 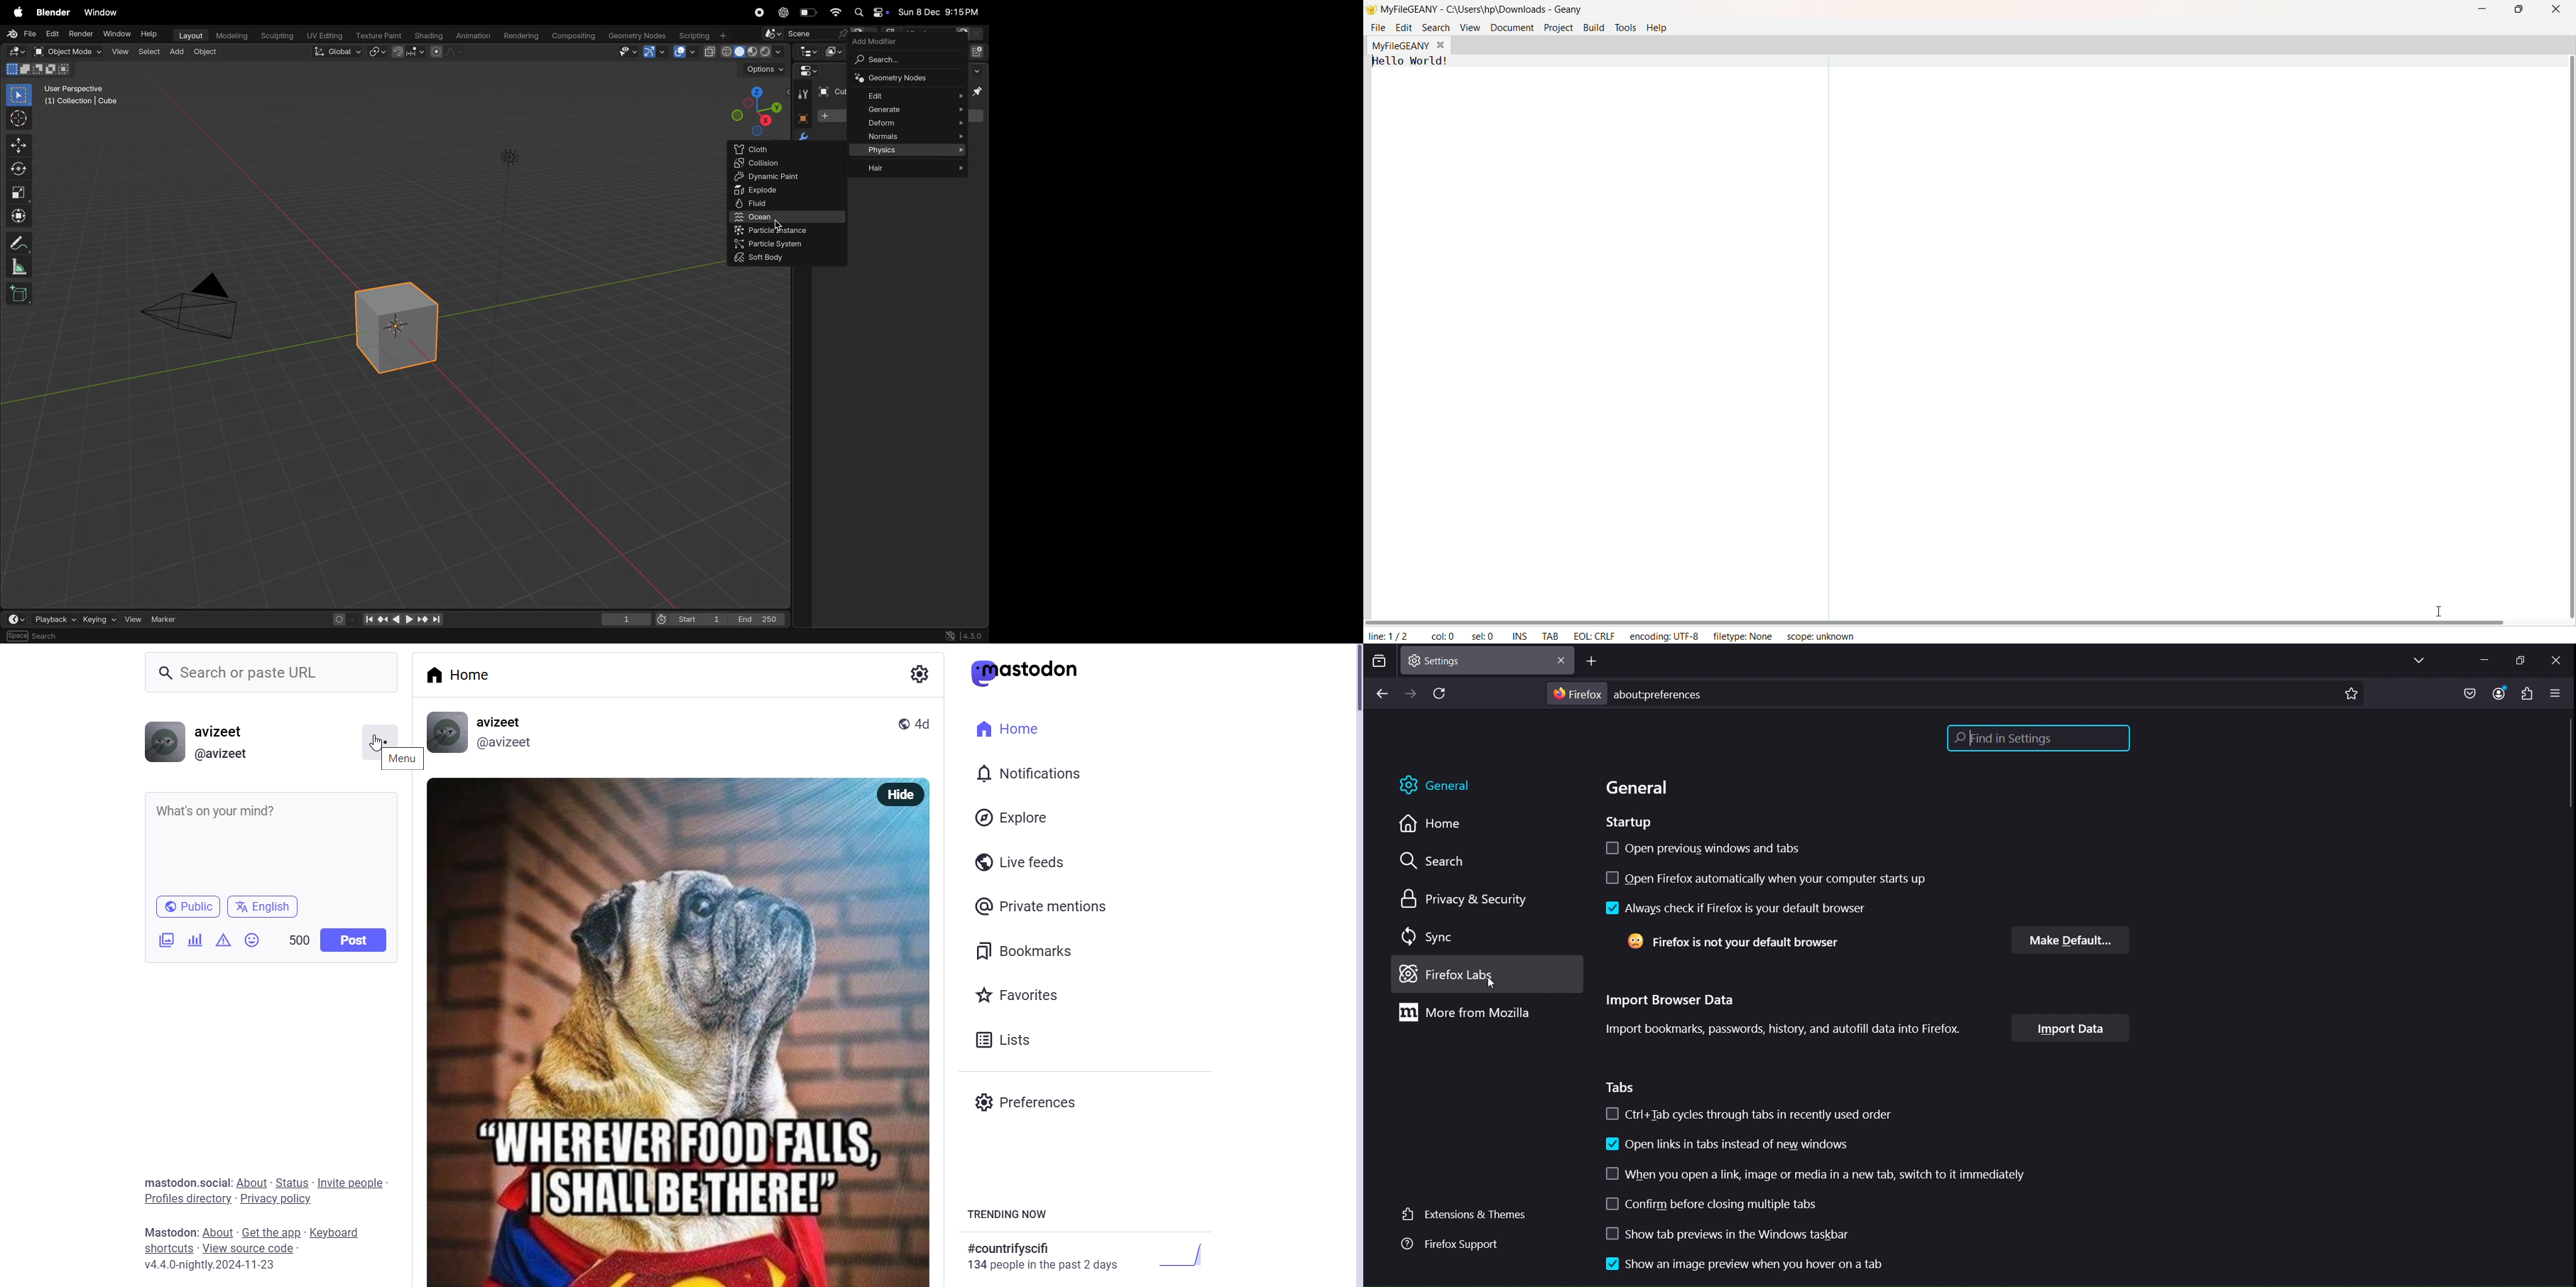 I want to click on close, so click(x=1561, y=663).